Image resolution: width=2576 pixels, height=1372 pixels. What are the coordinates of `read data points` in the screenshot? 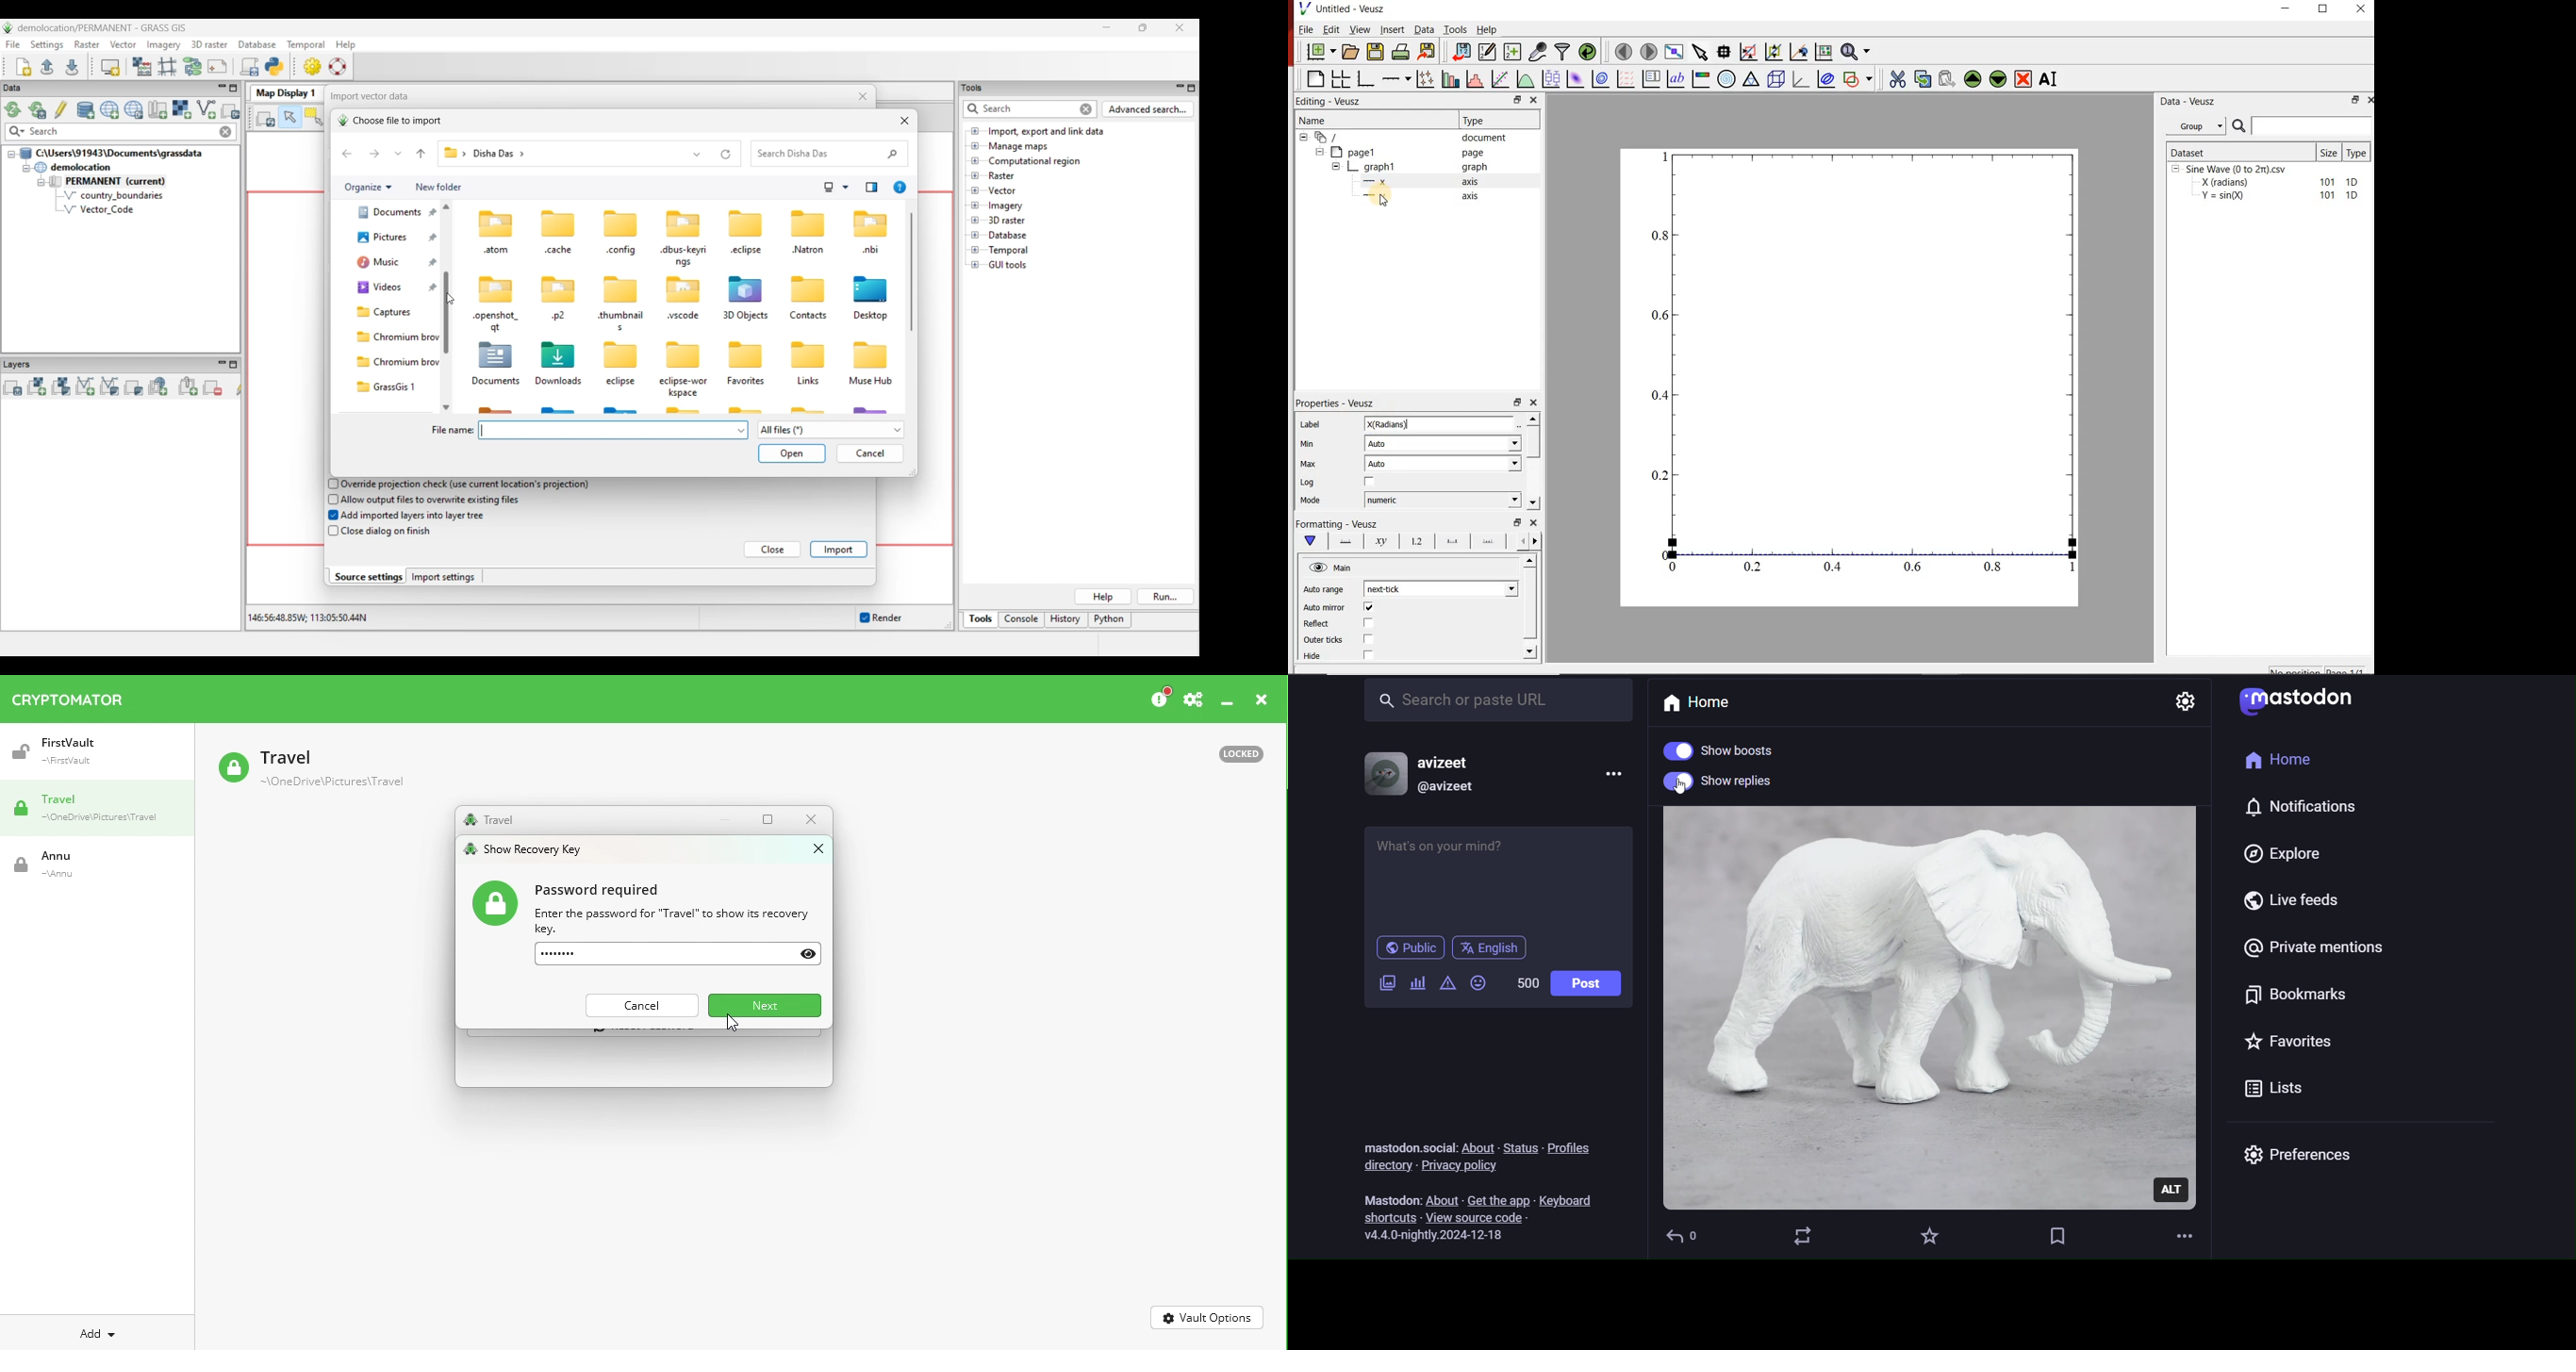 It's located at (1724, 50).